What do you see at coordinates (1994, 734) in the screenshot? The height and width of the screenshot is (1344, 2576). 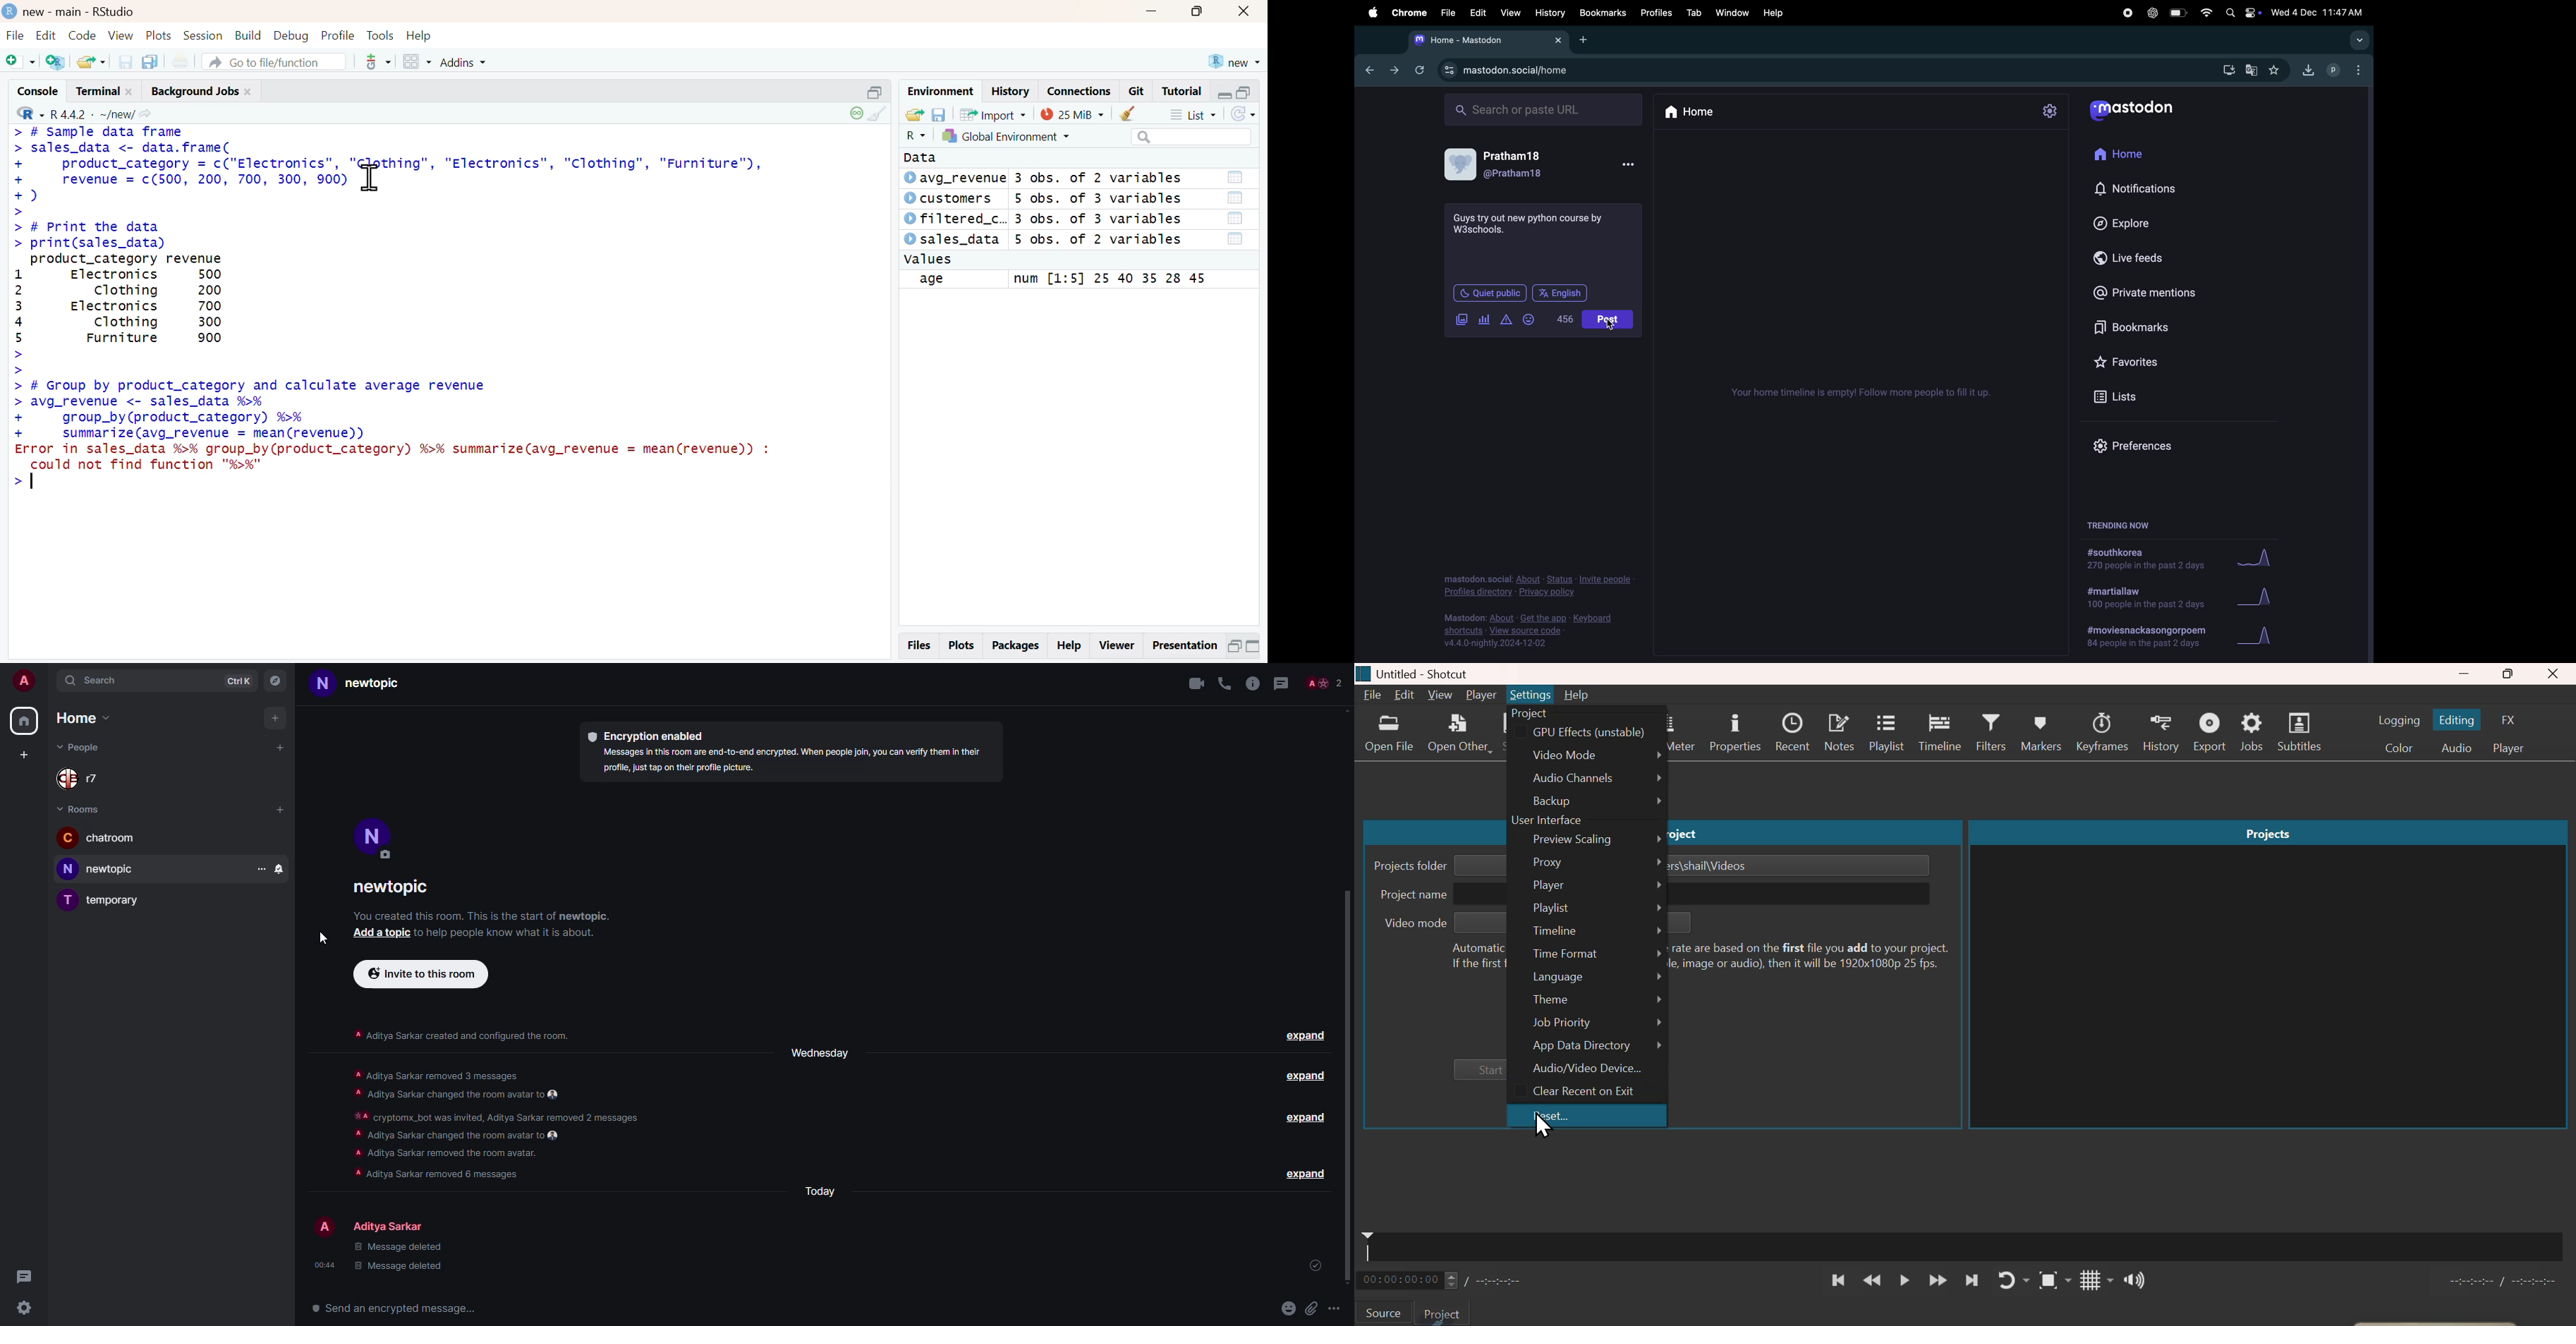 I see `philtres` at bounding box center [1994, 734].